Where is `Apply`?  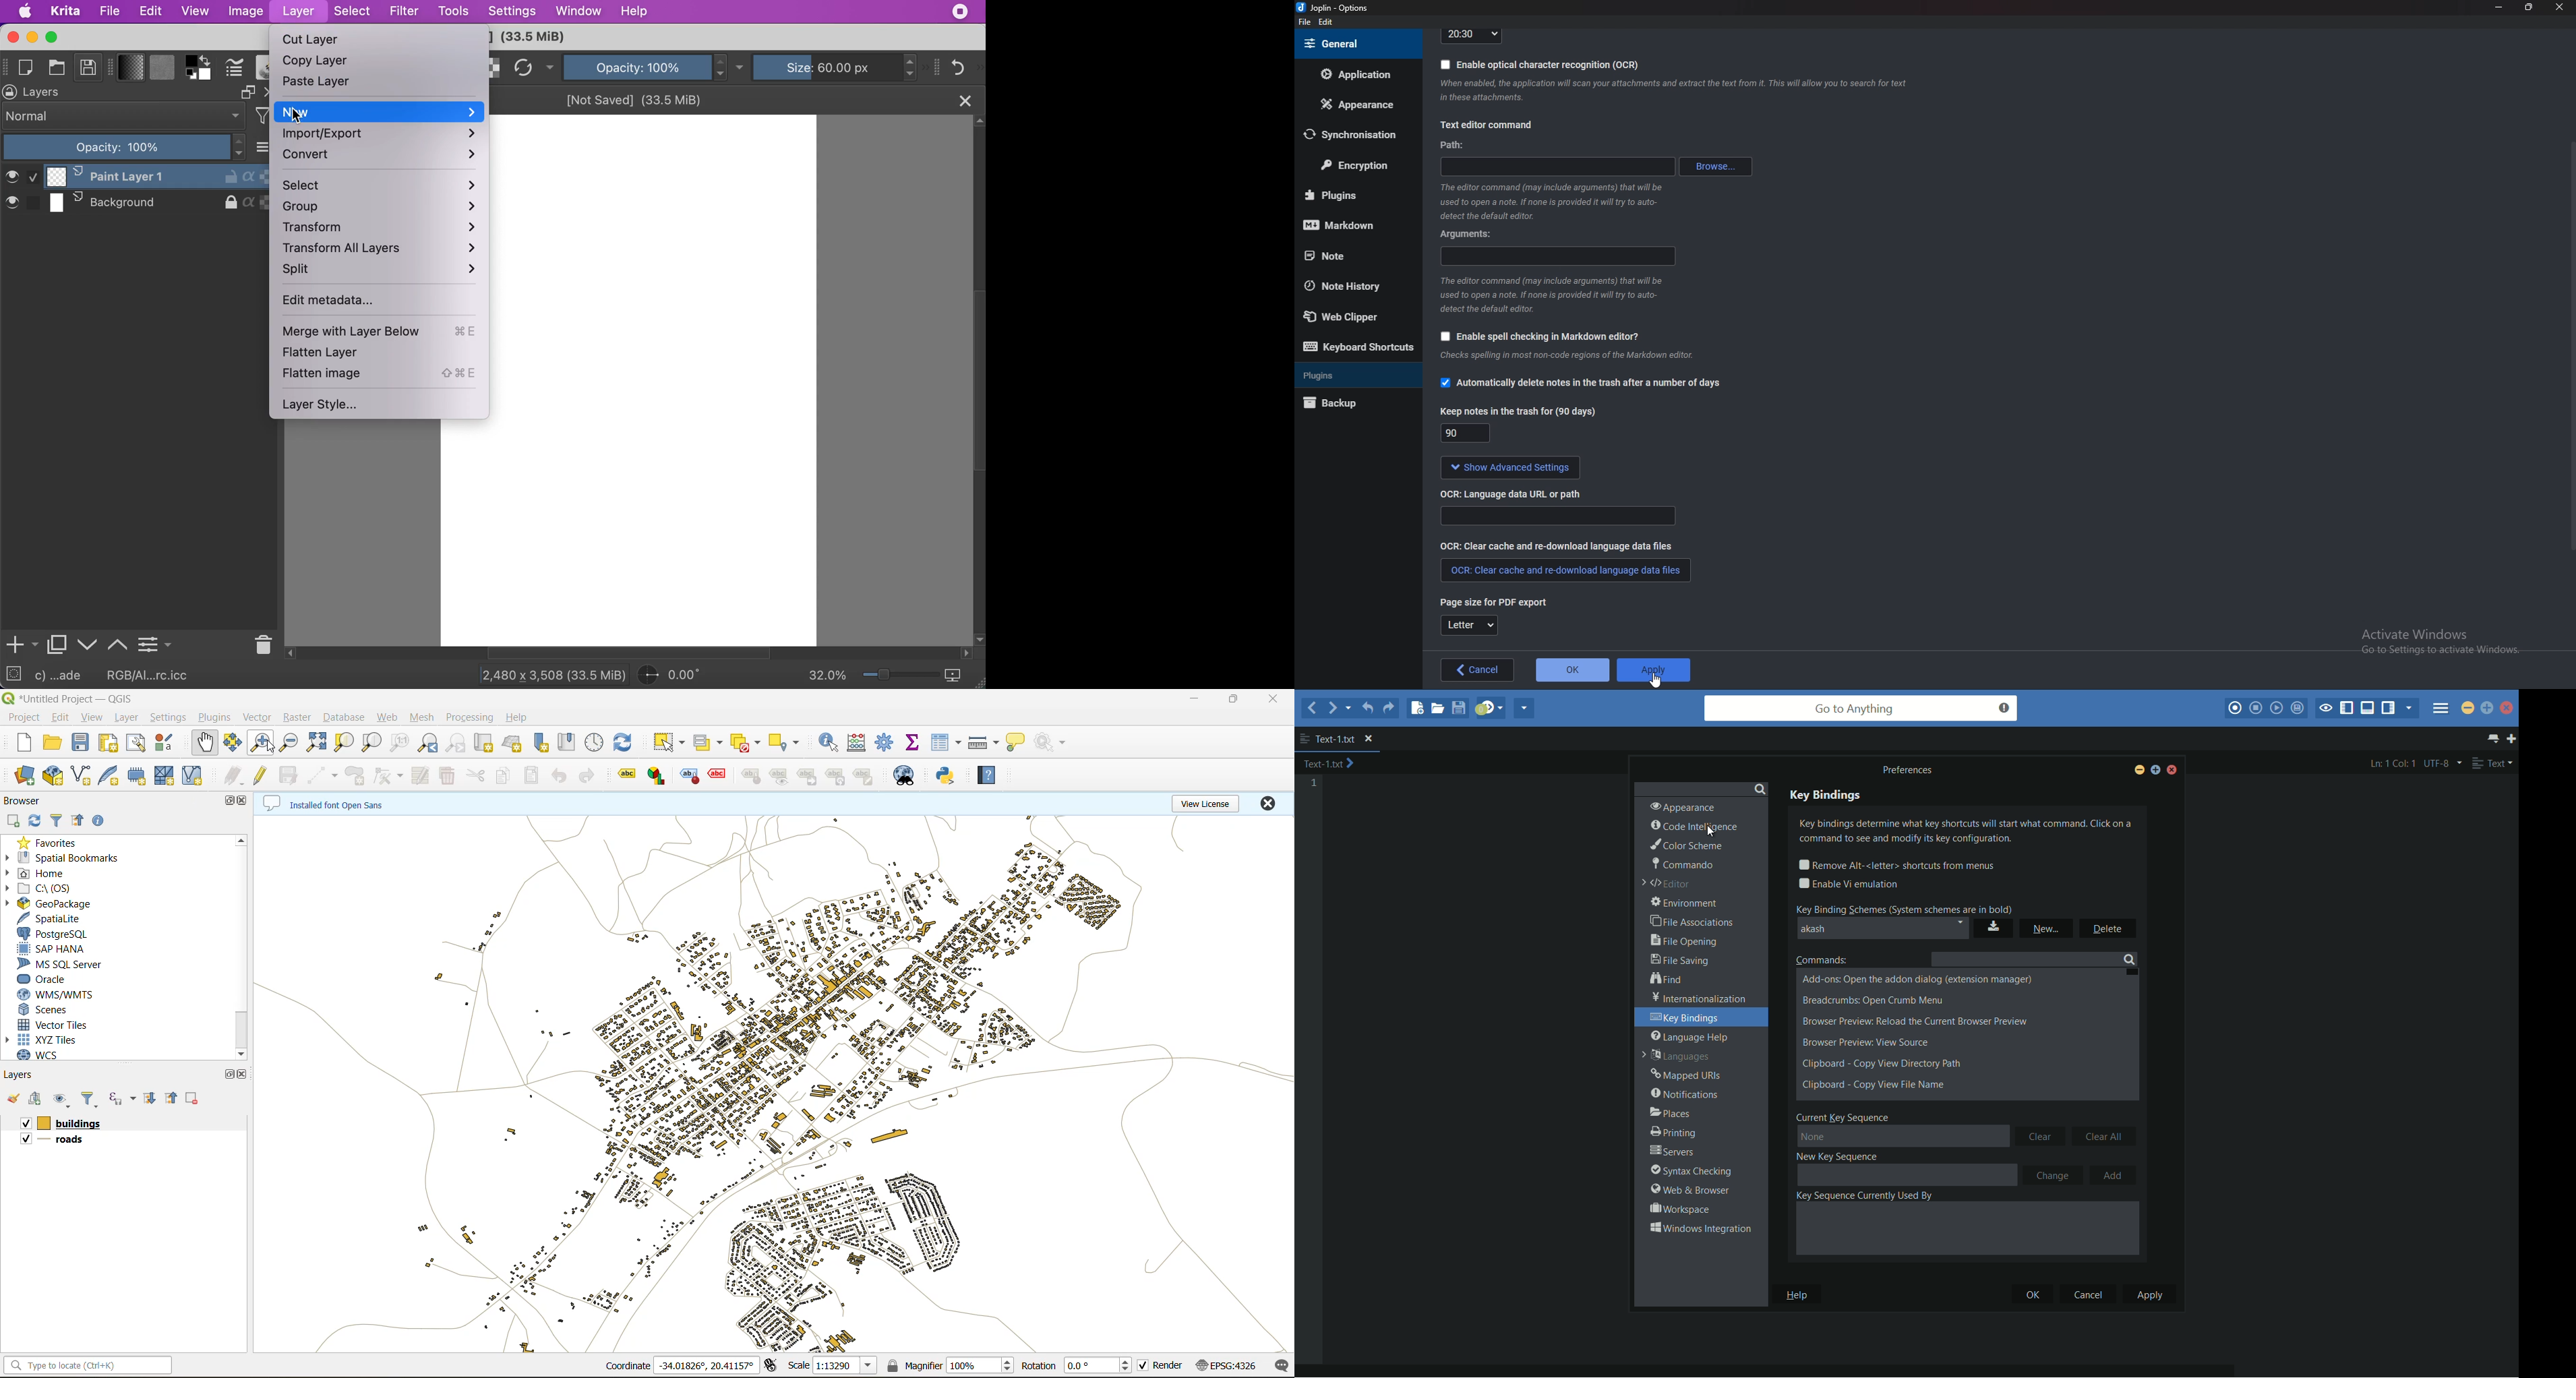 Apply is located at coordinates (1652, 670).